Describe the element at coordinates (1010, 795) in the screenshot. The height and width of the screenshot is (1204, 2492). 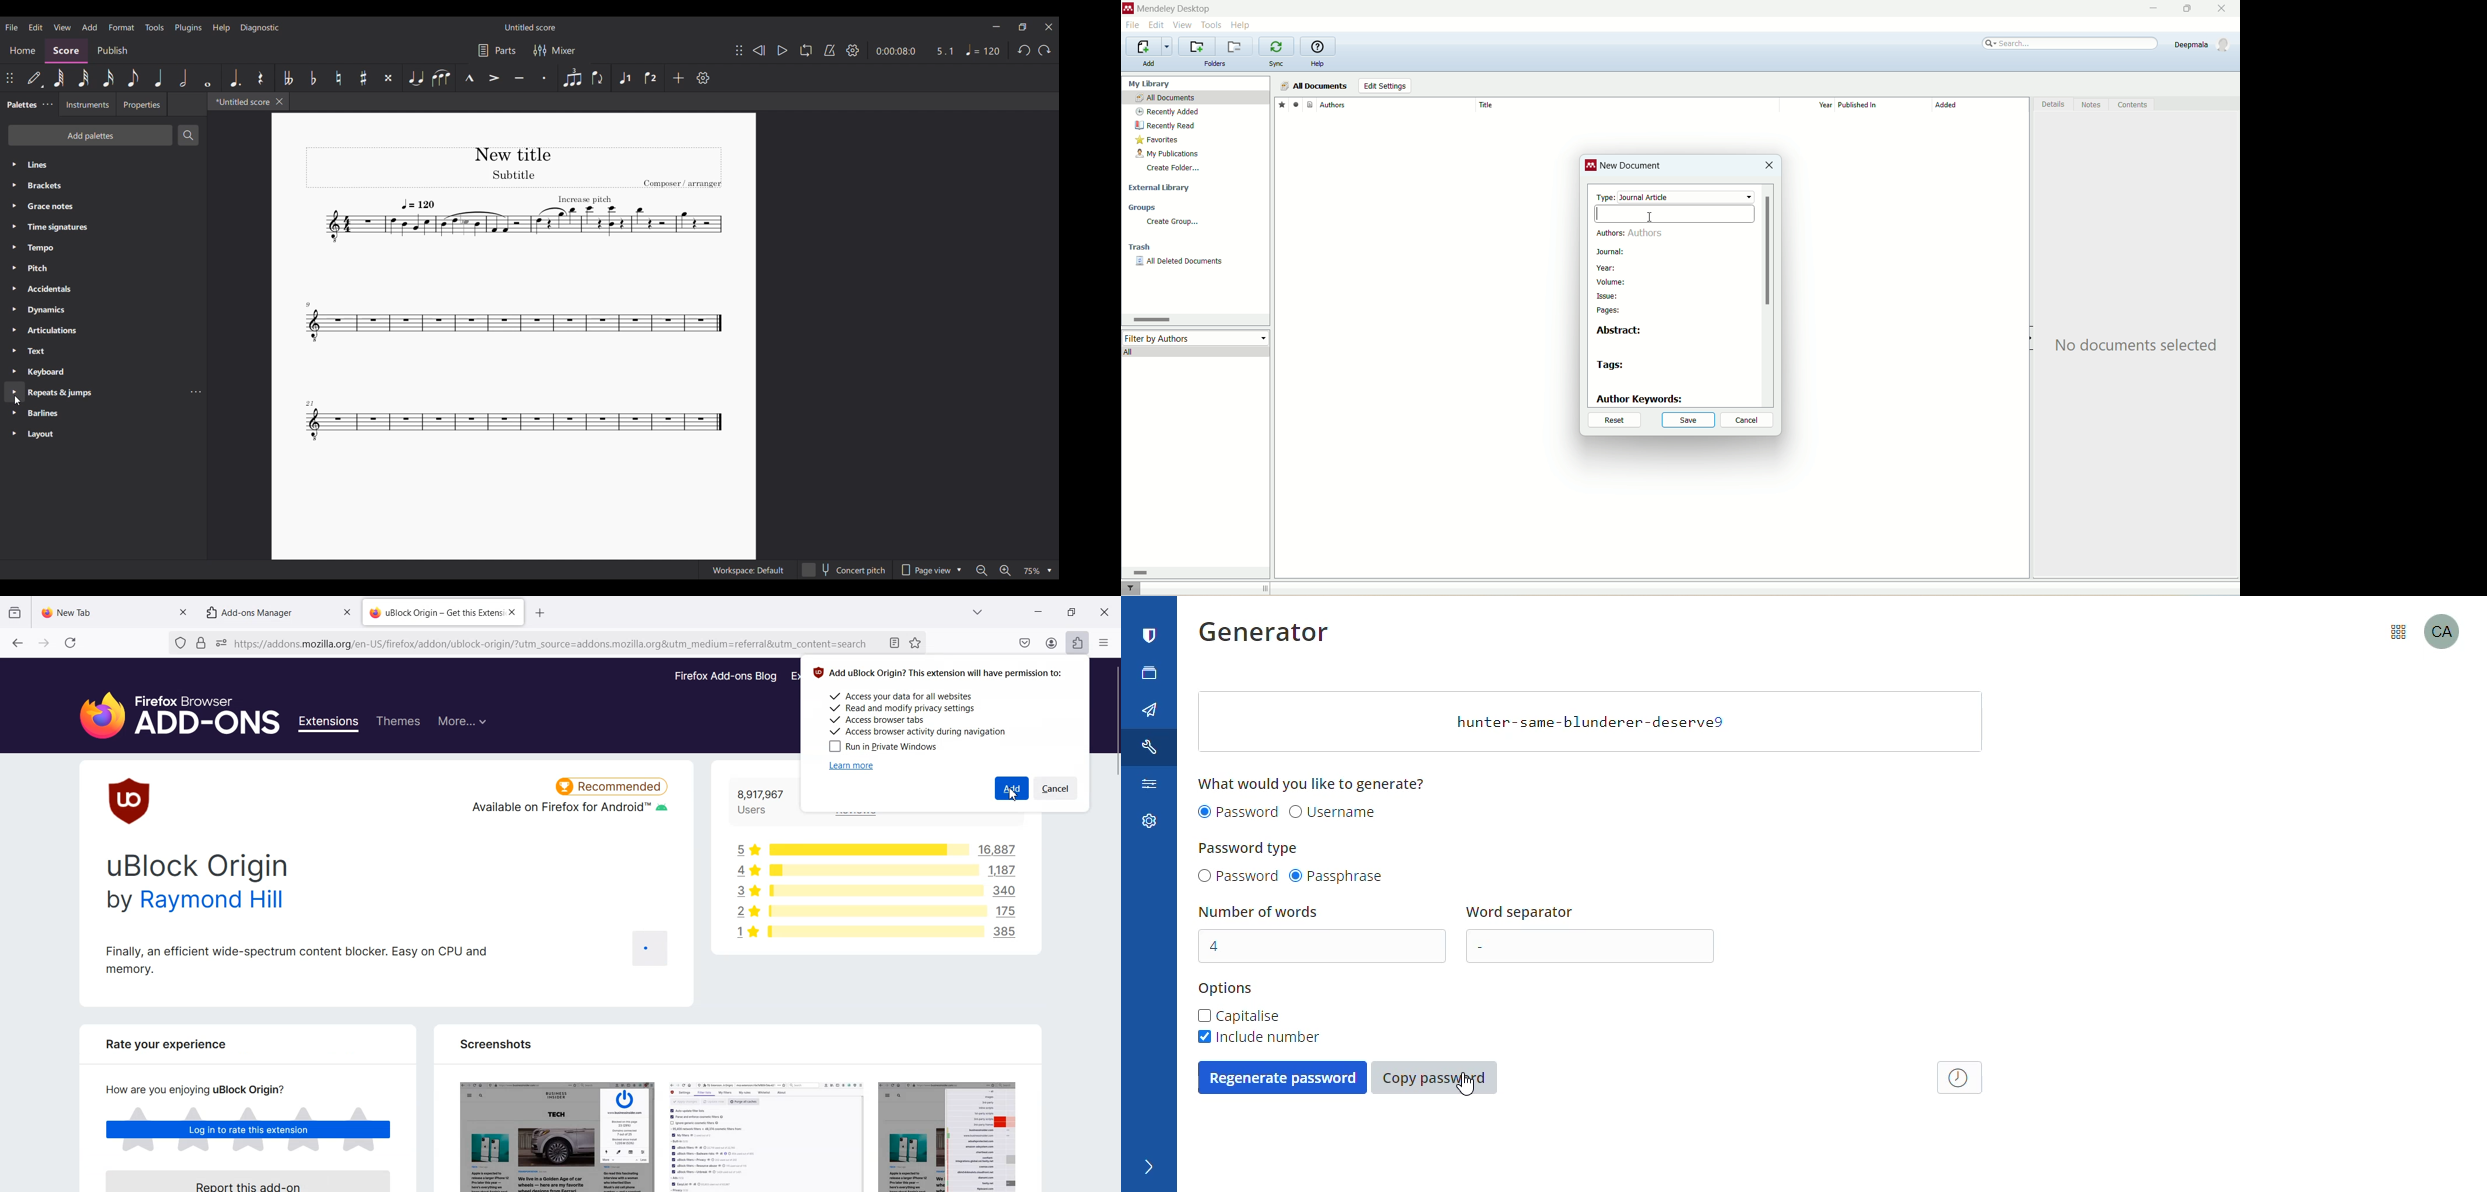
I see `cursor` at that location.